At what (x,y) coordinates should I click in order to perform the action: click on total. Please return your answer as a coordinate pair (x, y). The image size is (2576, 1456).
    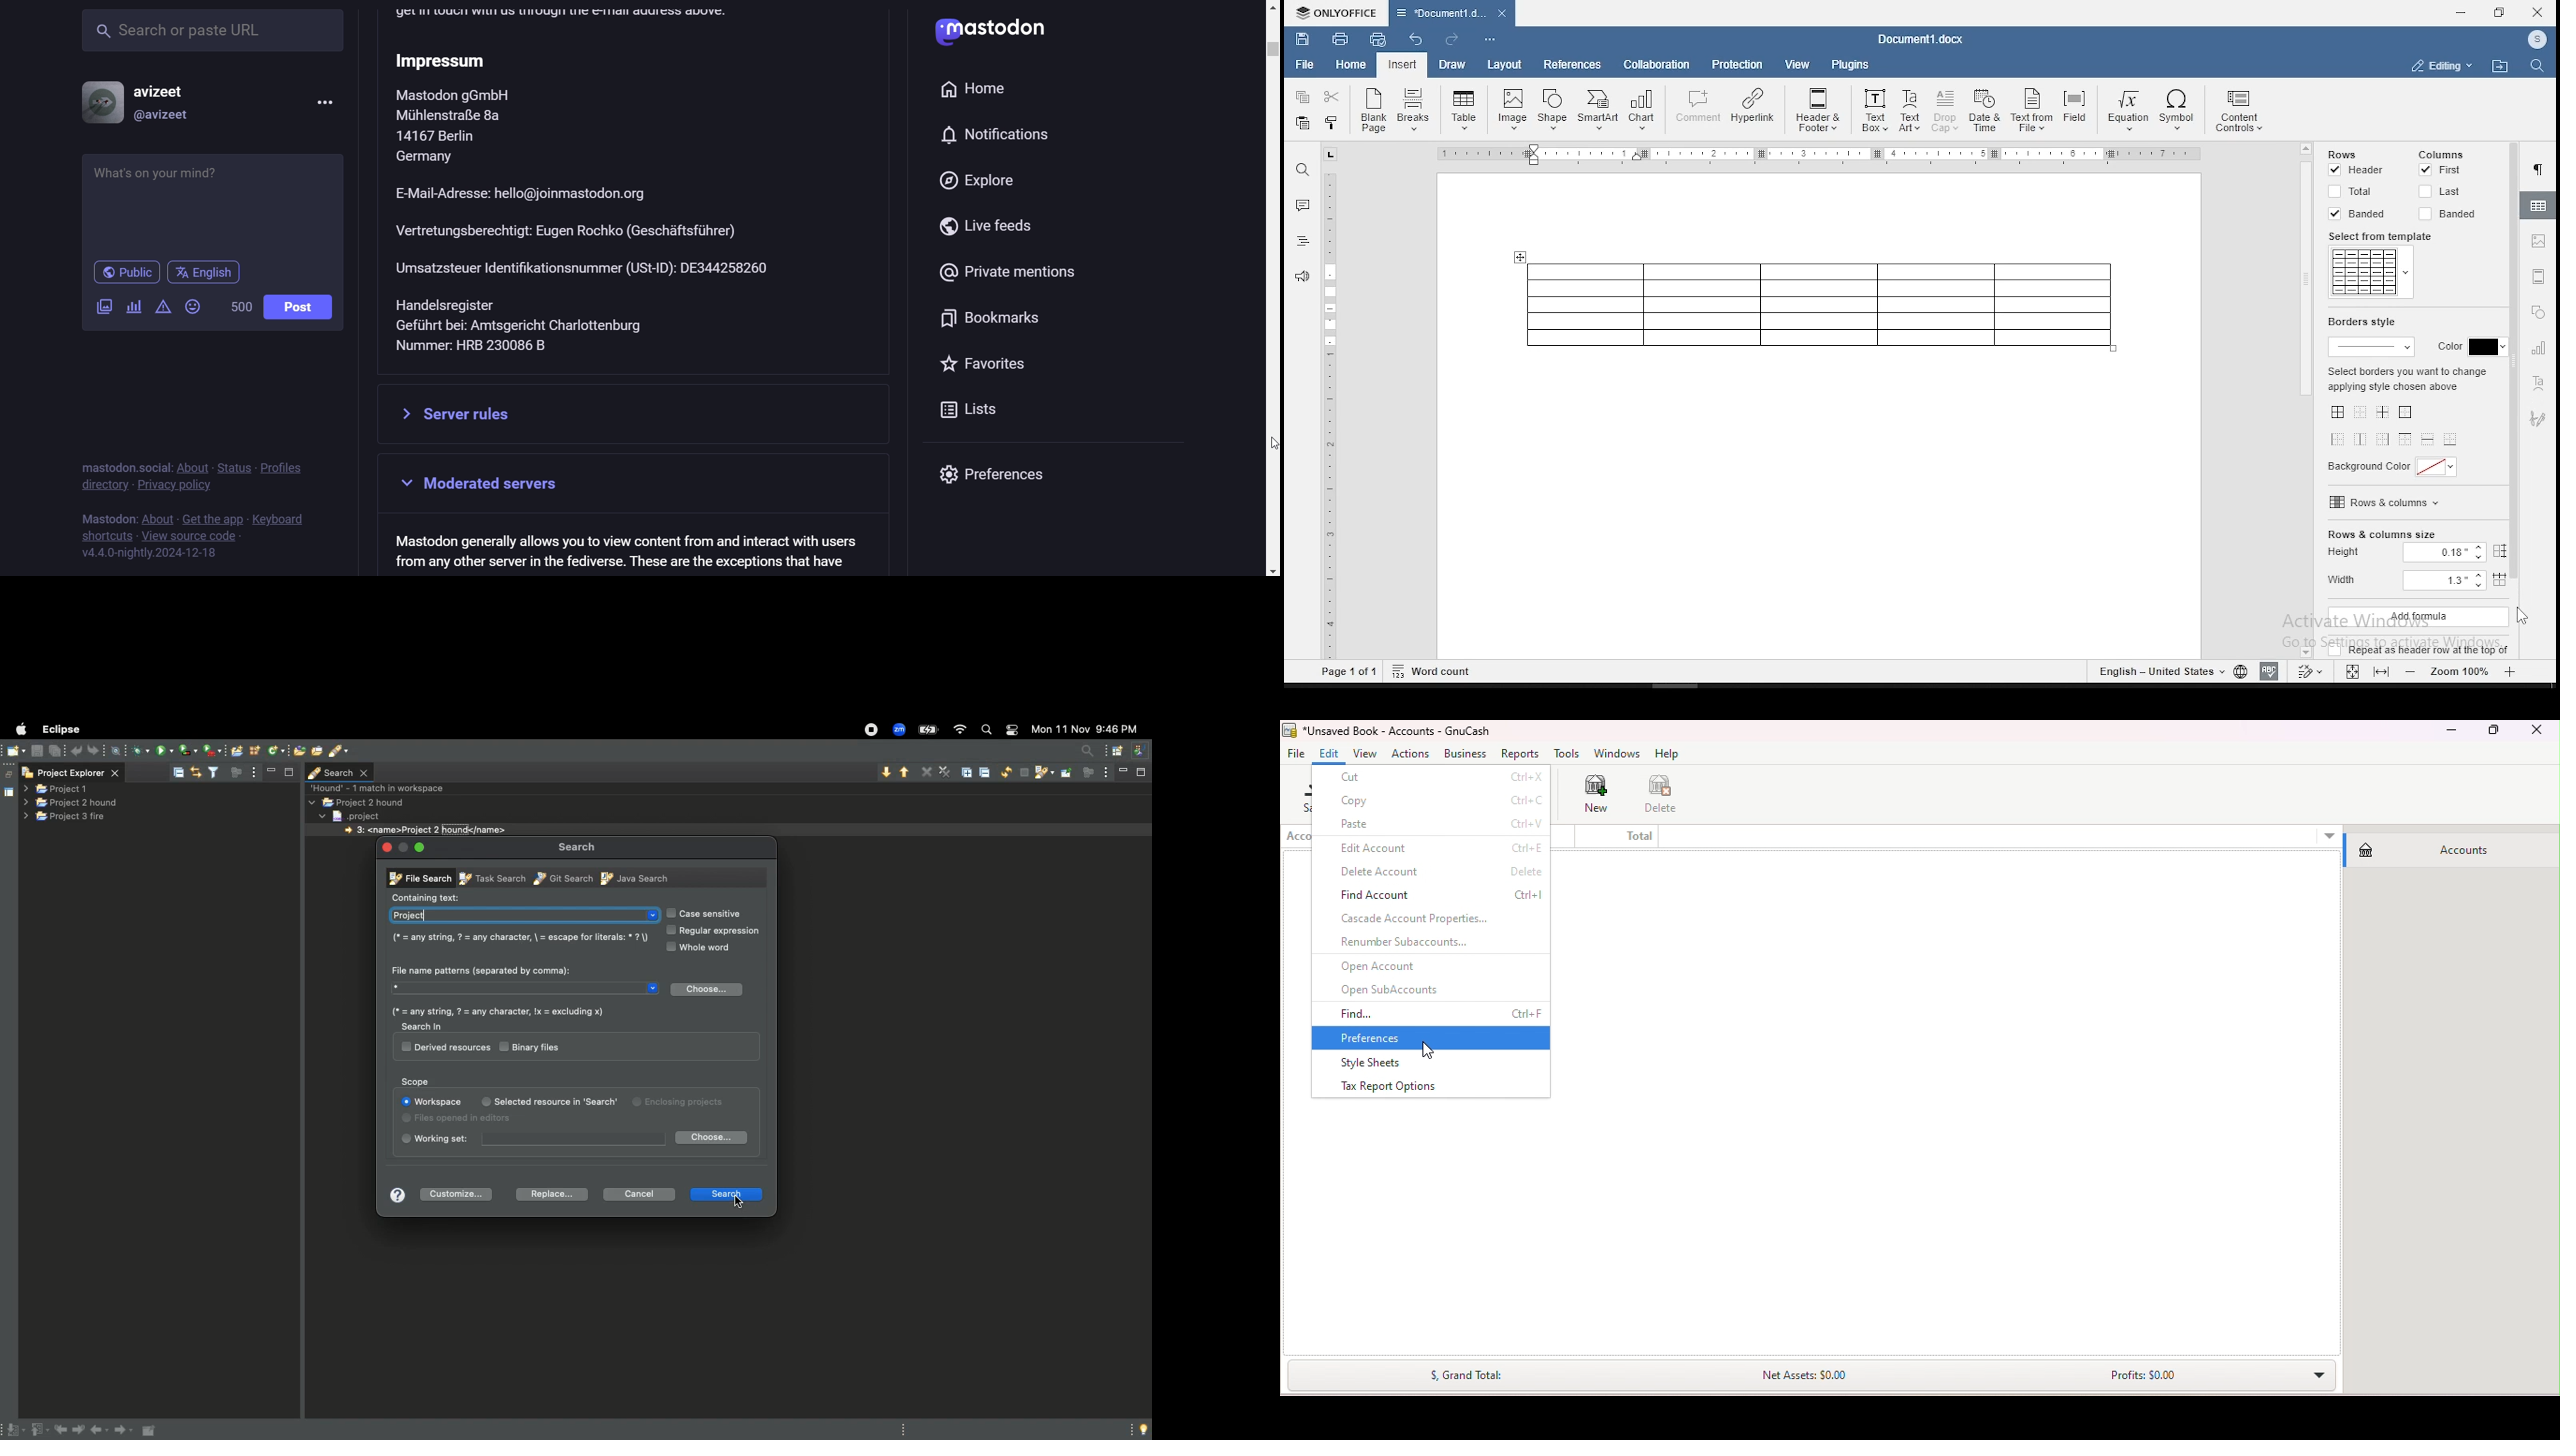
    Looking at the image, I should click on (2350, 191).